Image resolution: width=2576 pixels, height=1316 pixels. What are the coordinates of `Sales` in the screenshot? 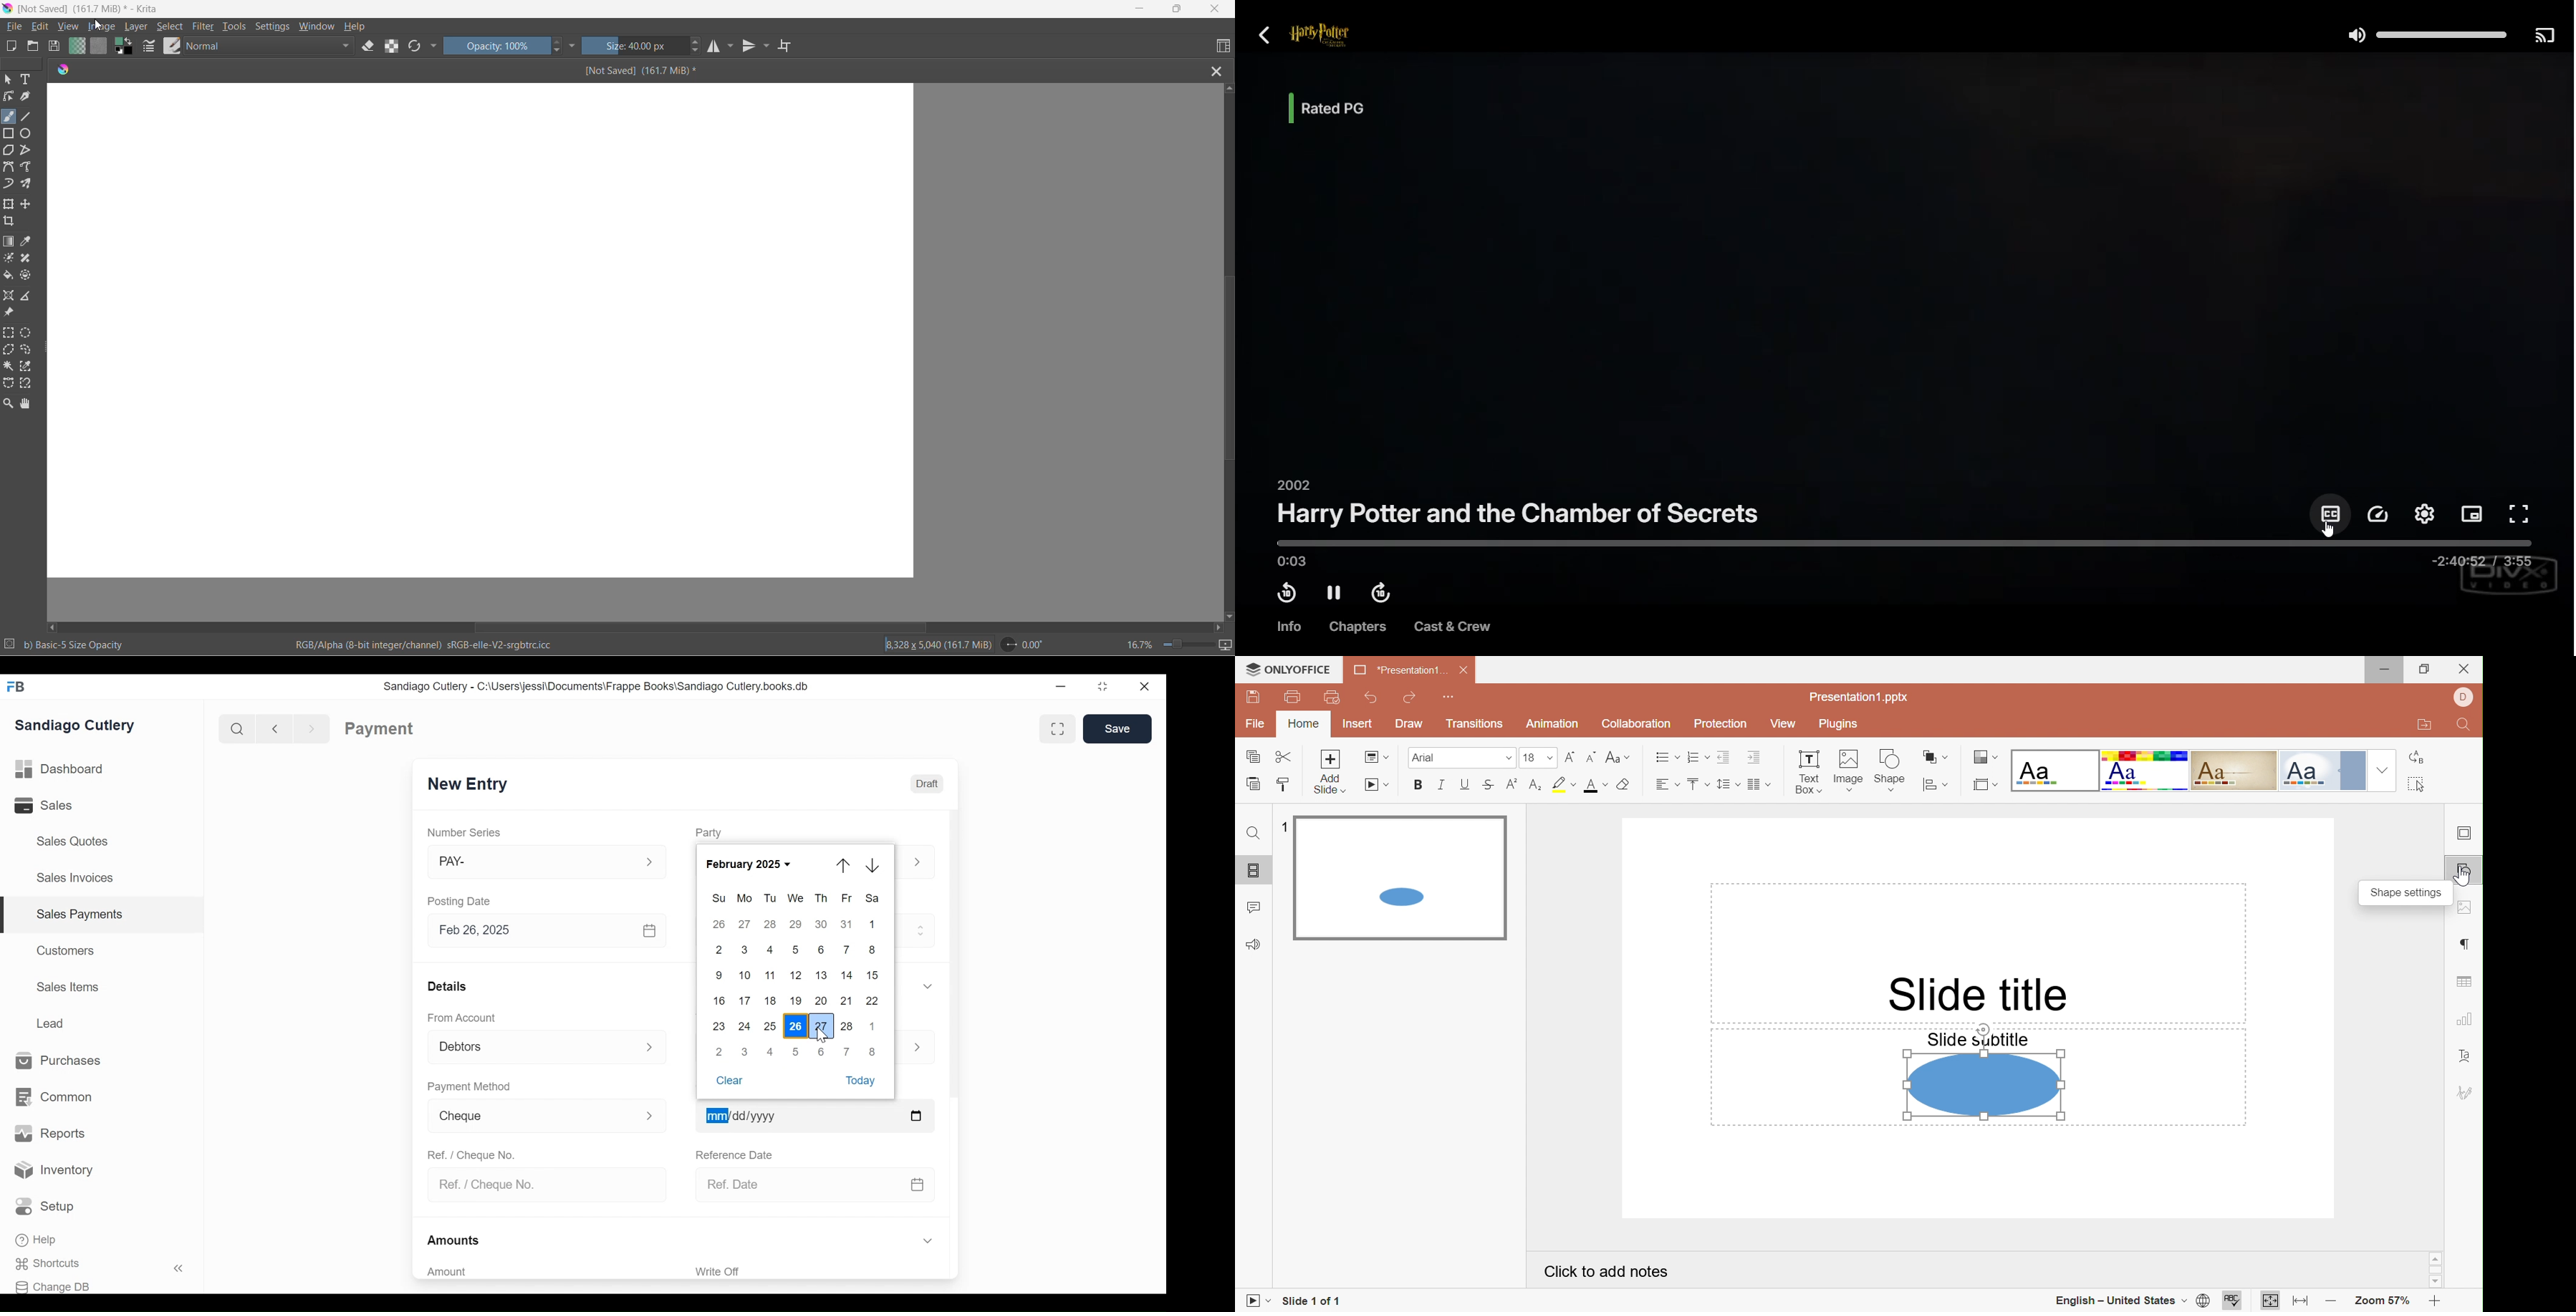 It's located at (52, 805).